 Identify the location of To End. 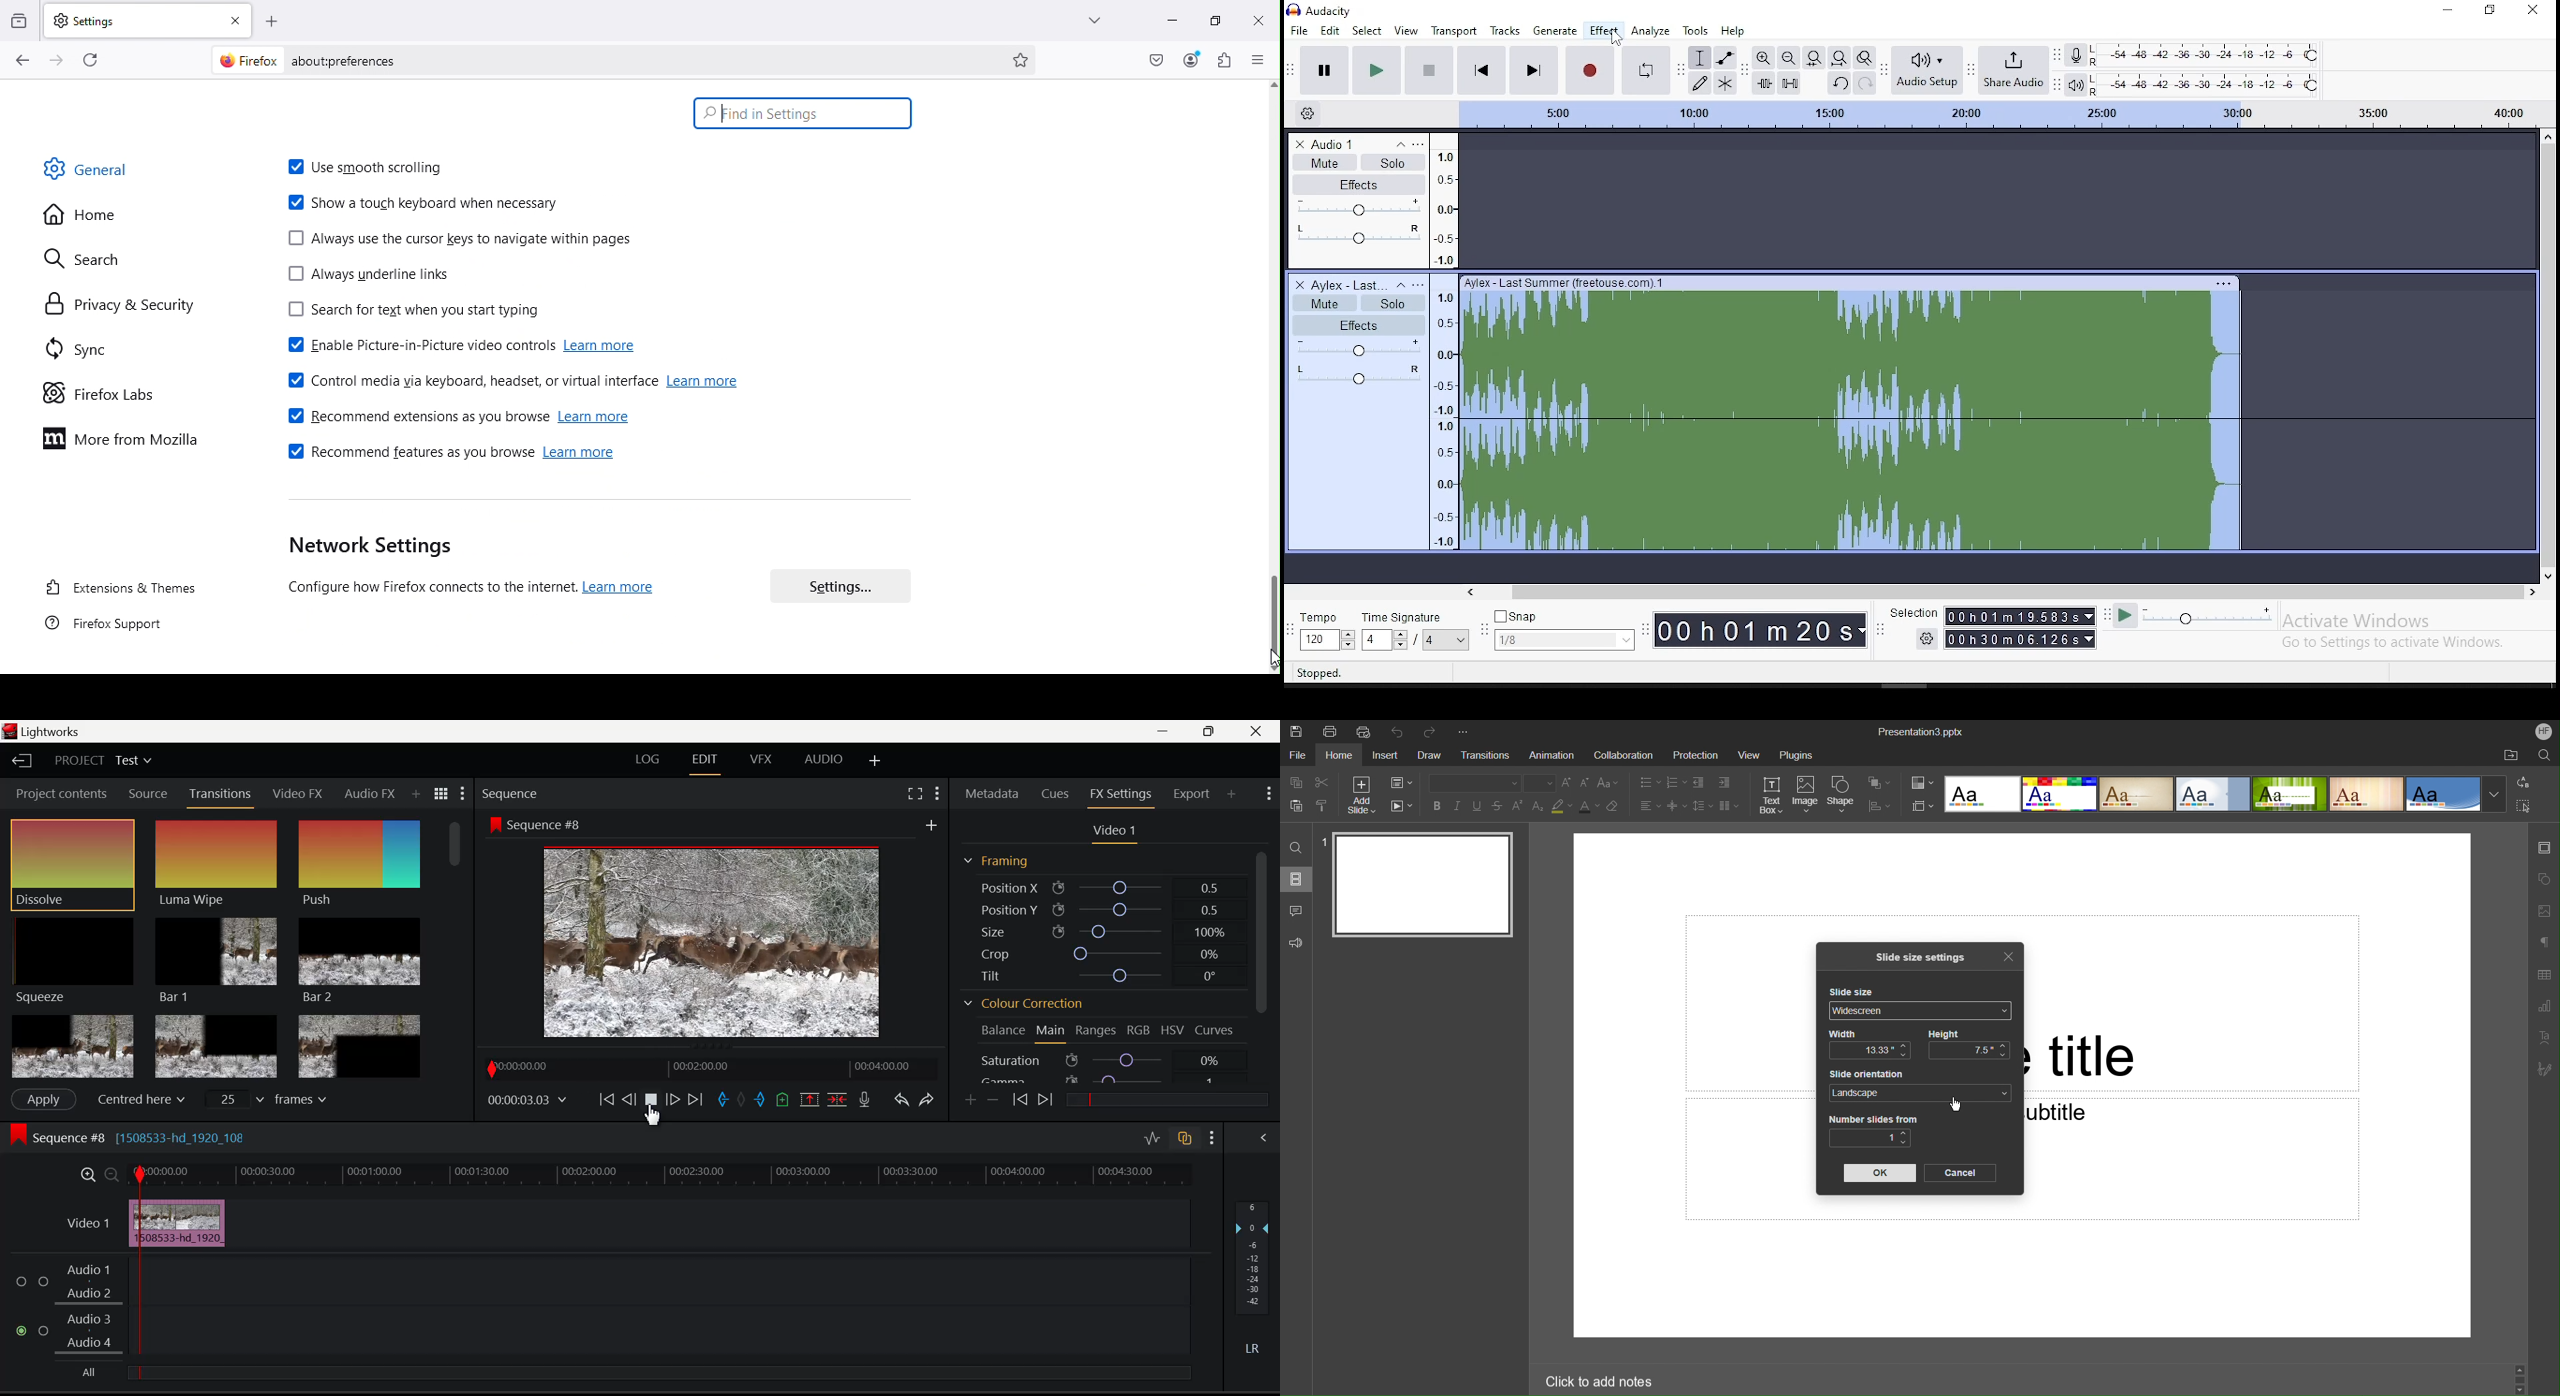
(696, 1102).